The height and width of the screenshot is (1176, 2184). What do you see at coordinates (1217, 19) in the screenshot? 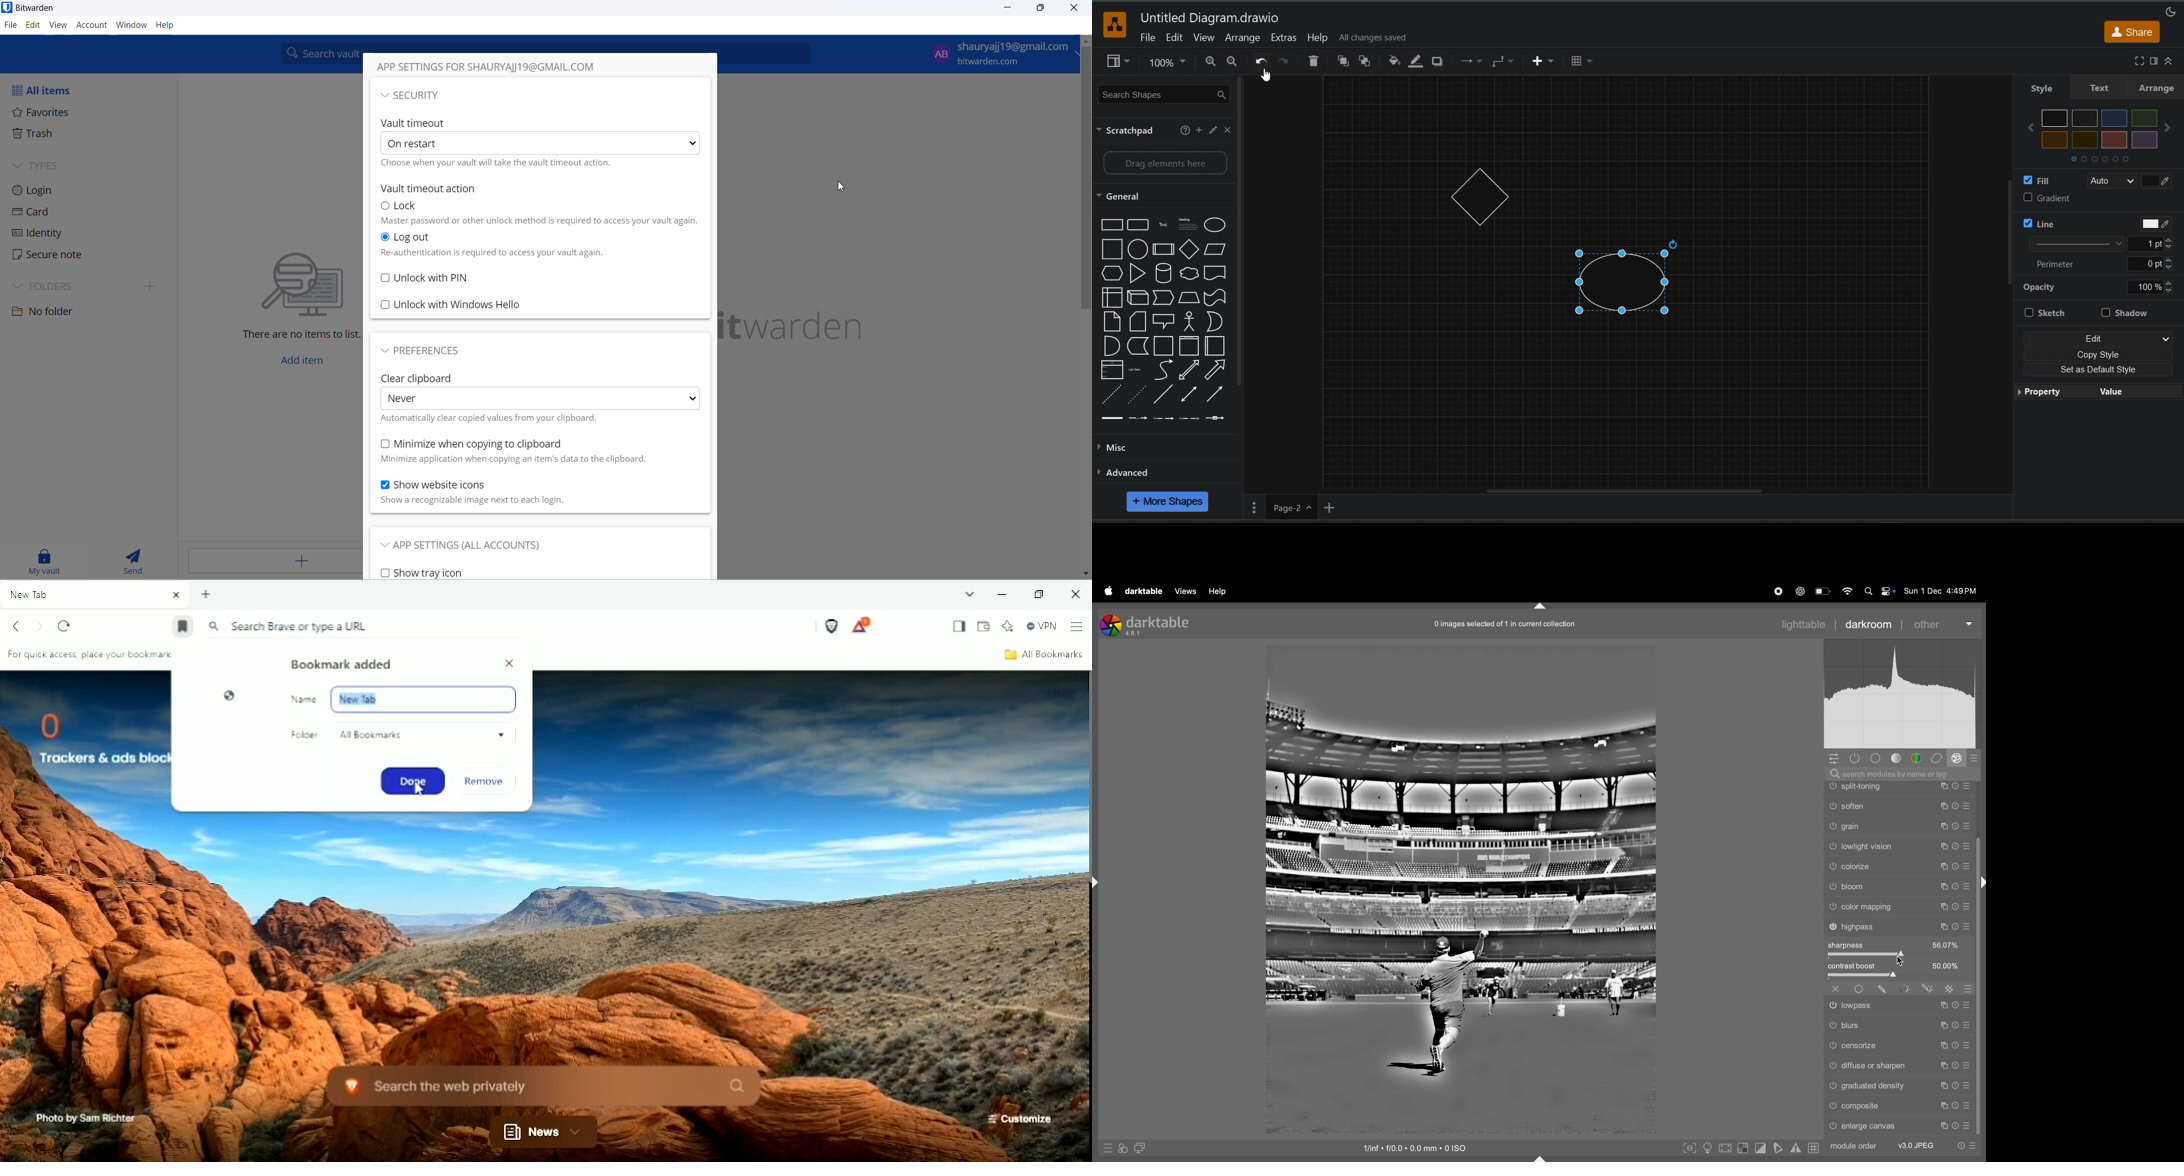
I see `file name and app title` at bounding box center [1217, 19].